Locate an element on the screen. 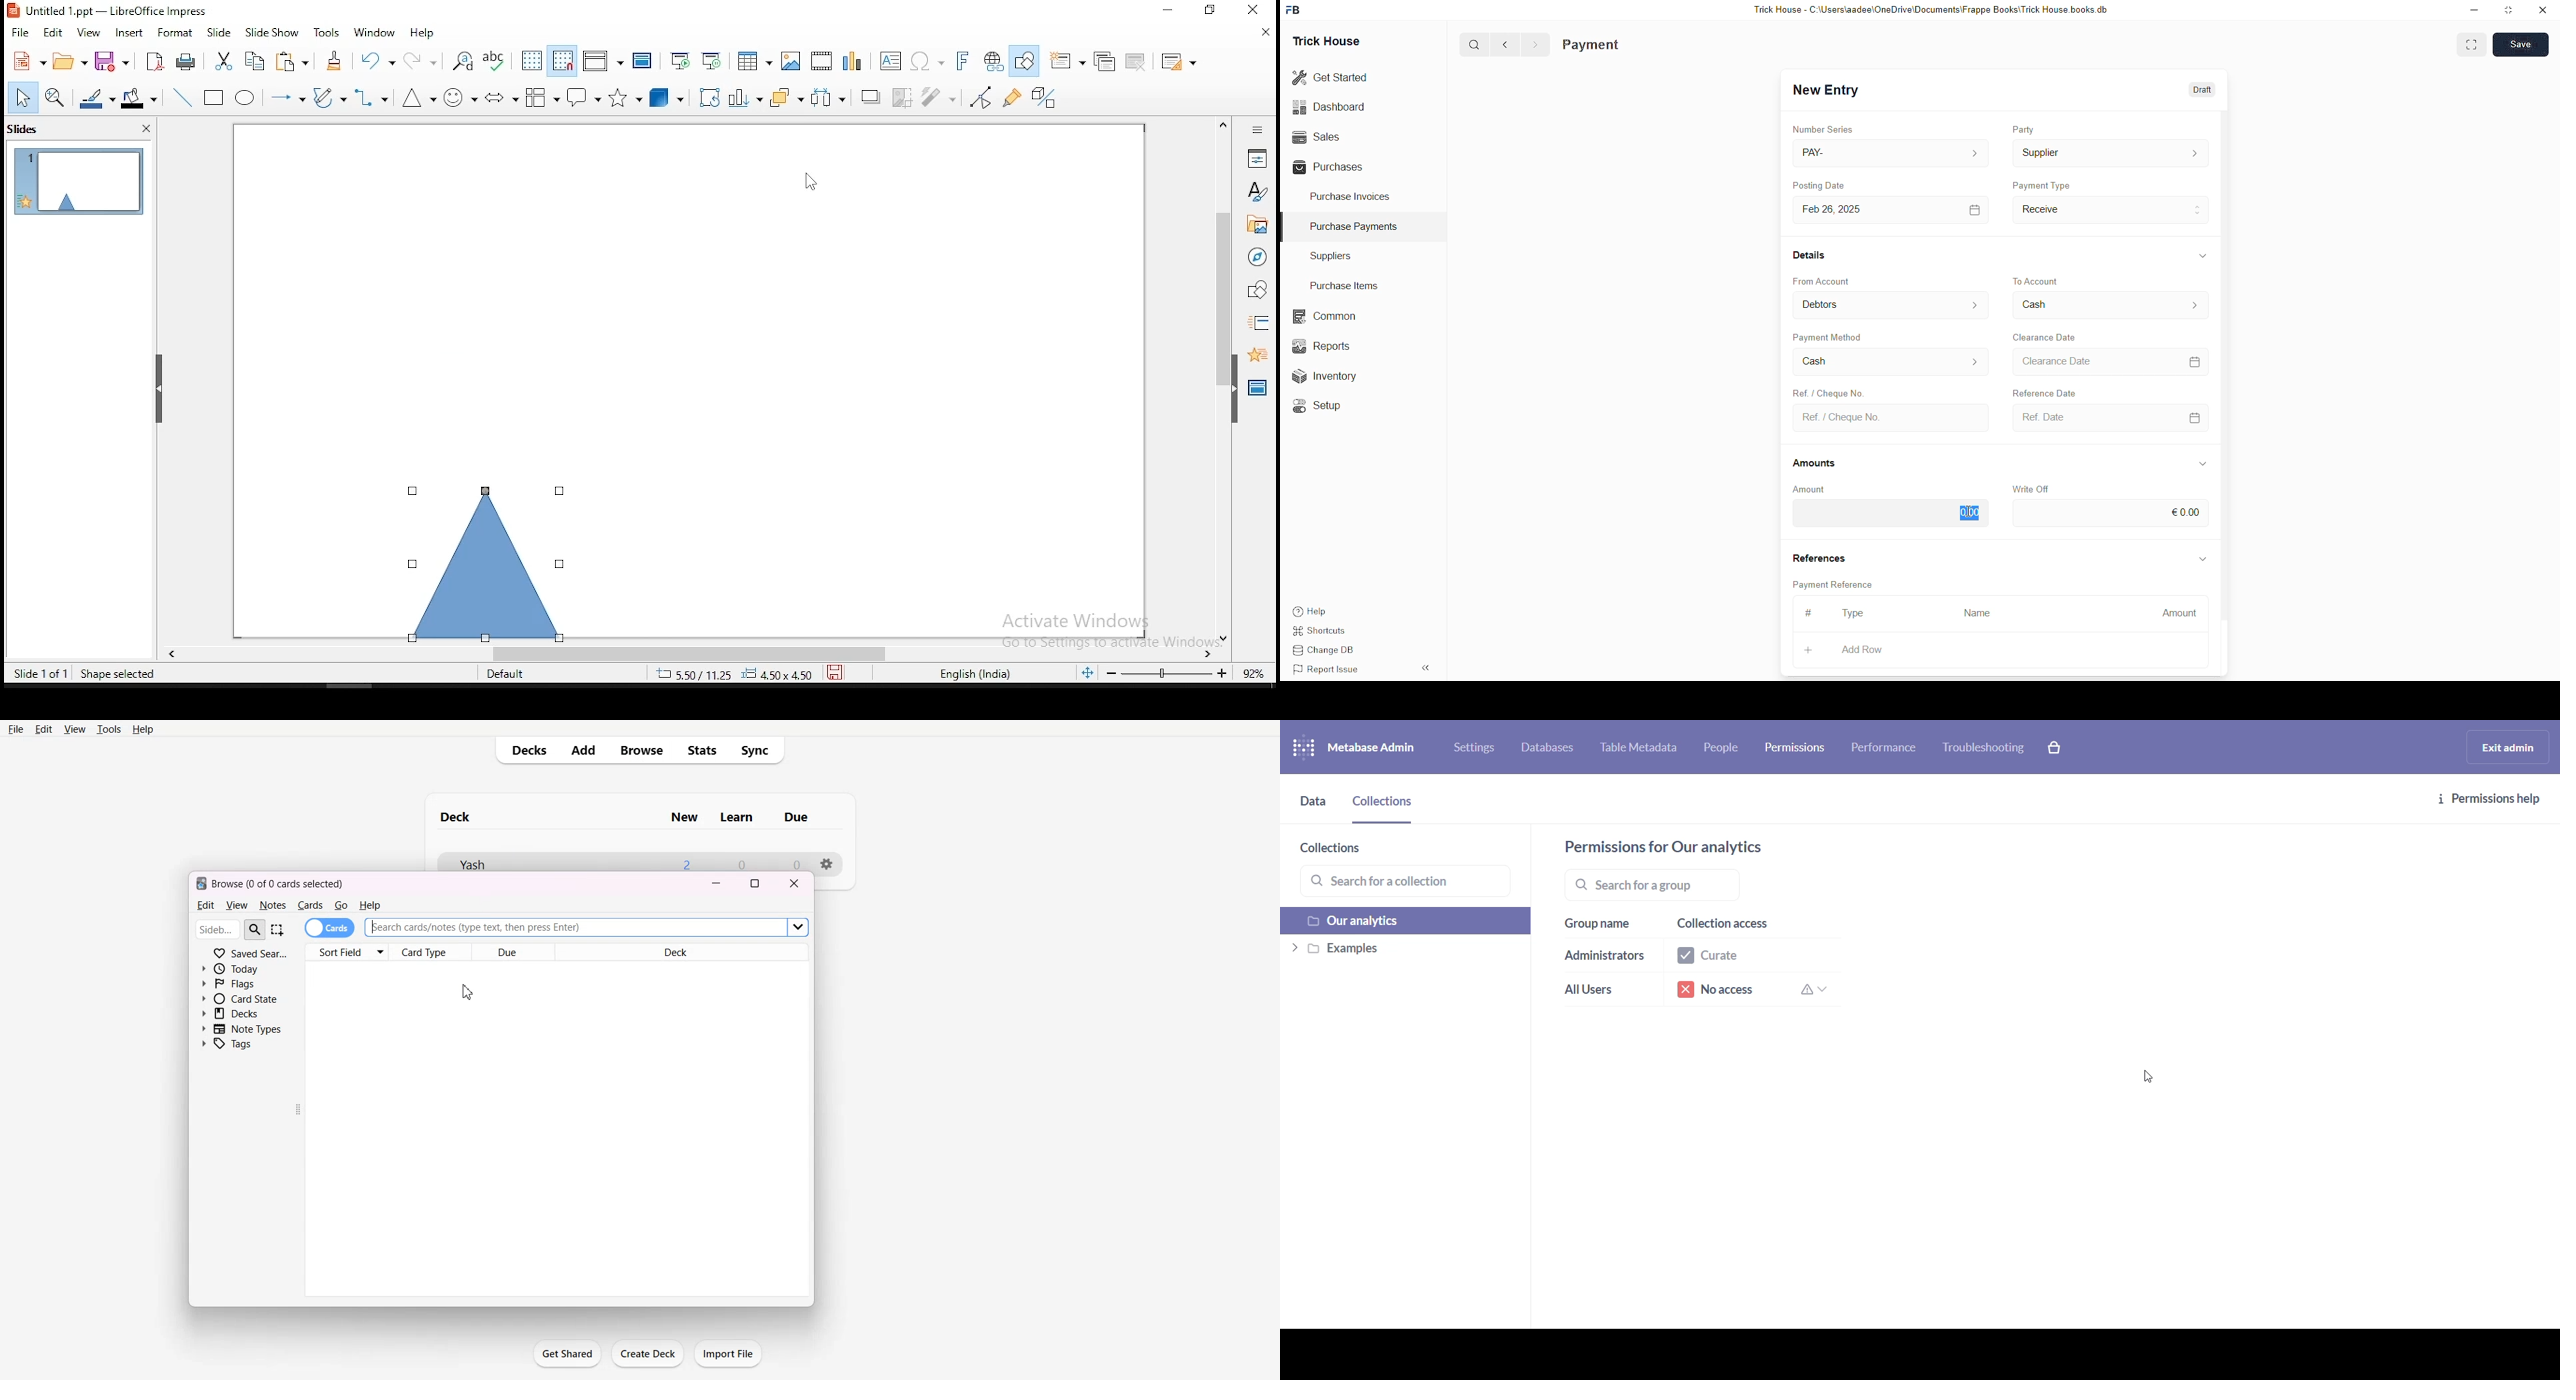 Image resolution: width=2576 pixels, height=1400 pixels. insert is located at coordinates (131, 32).